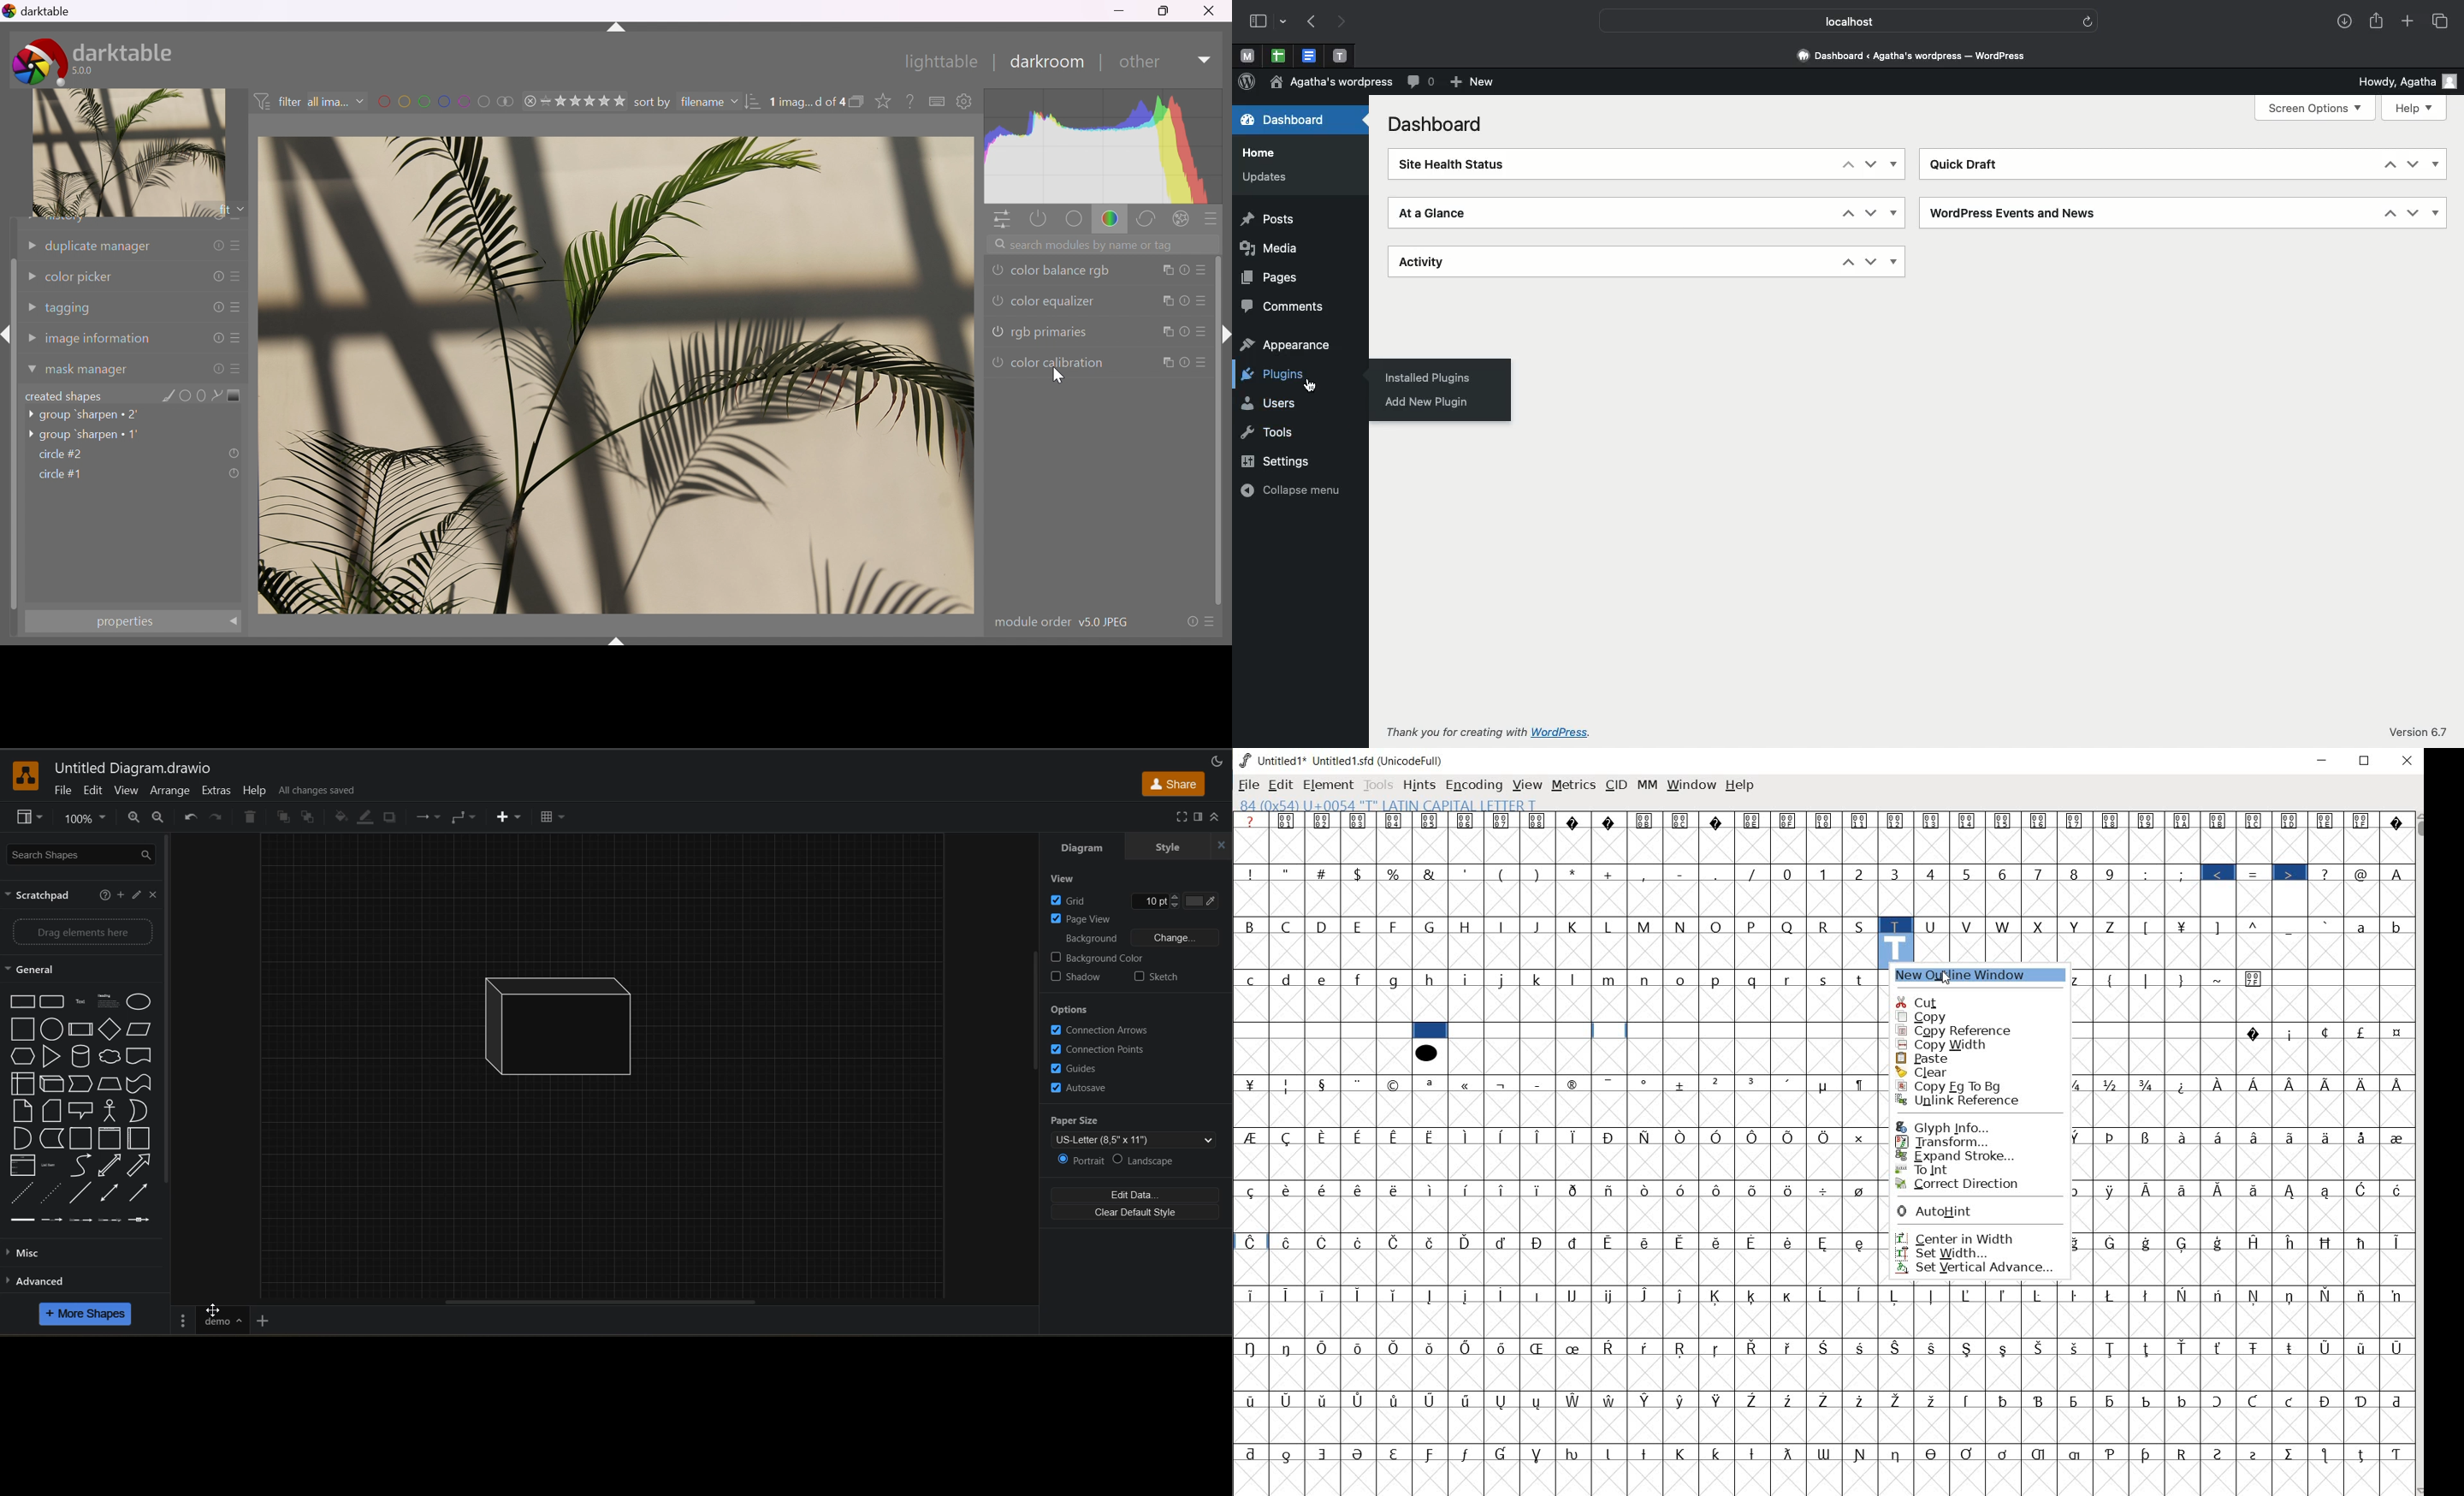 The height and width of the screenshot is (1512, 2464). Describe the element at coordinates (1432, 981) in the screenshot. I see `h` at that location.